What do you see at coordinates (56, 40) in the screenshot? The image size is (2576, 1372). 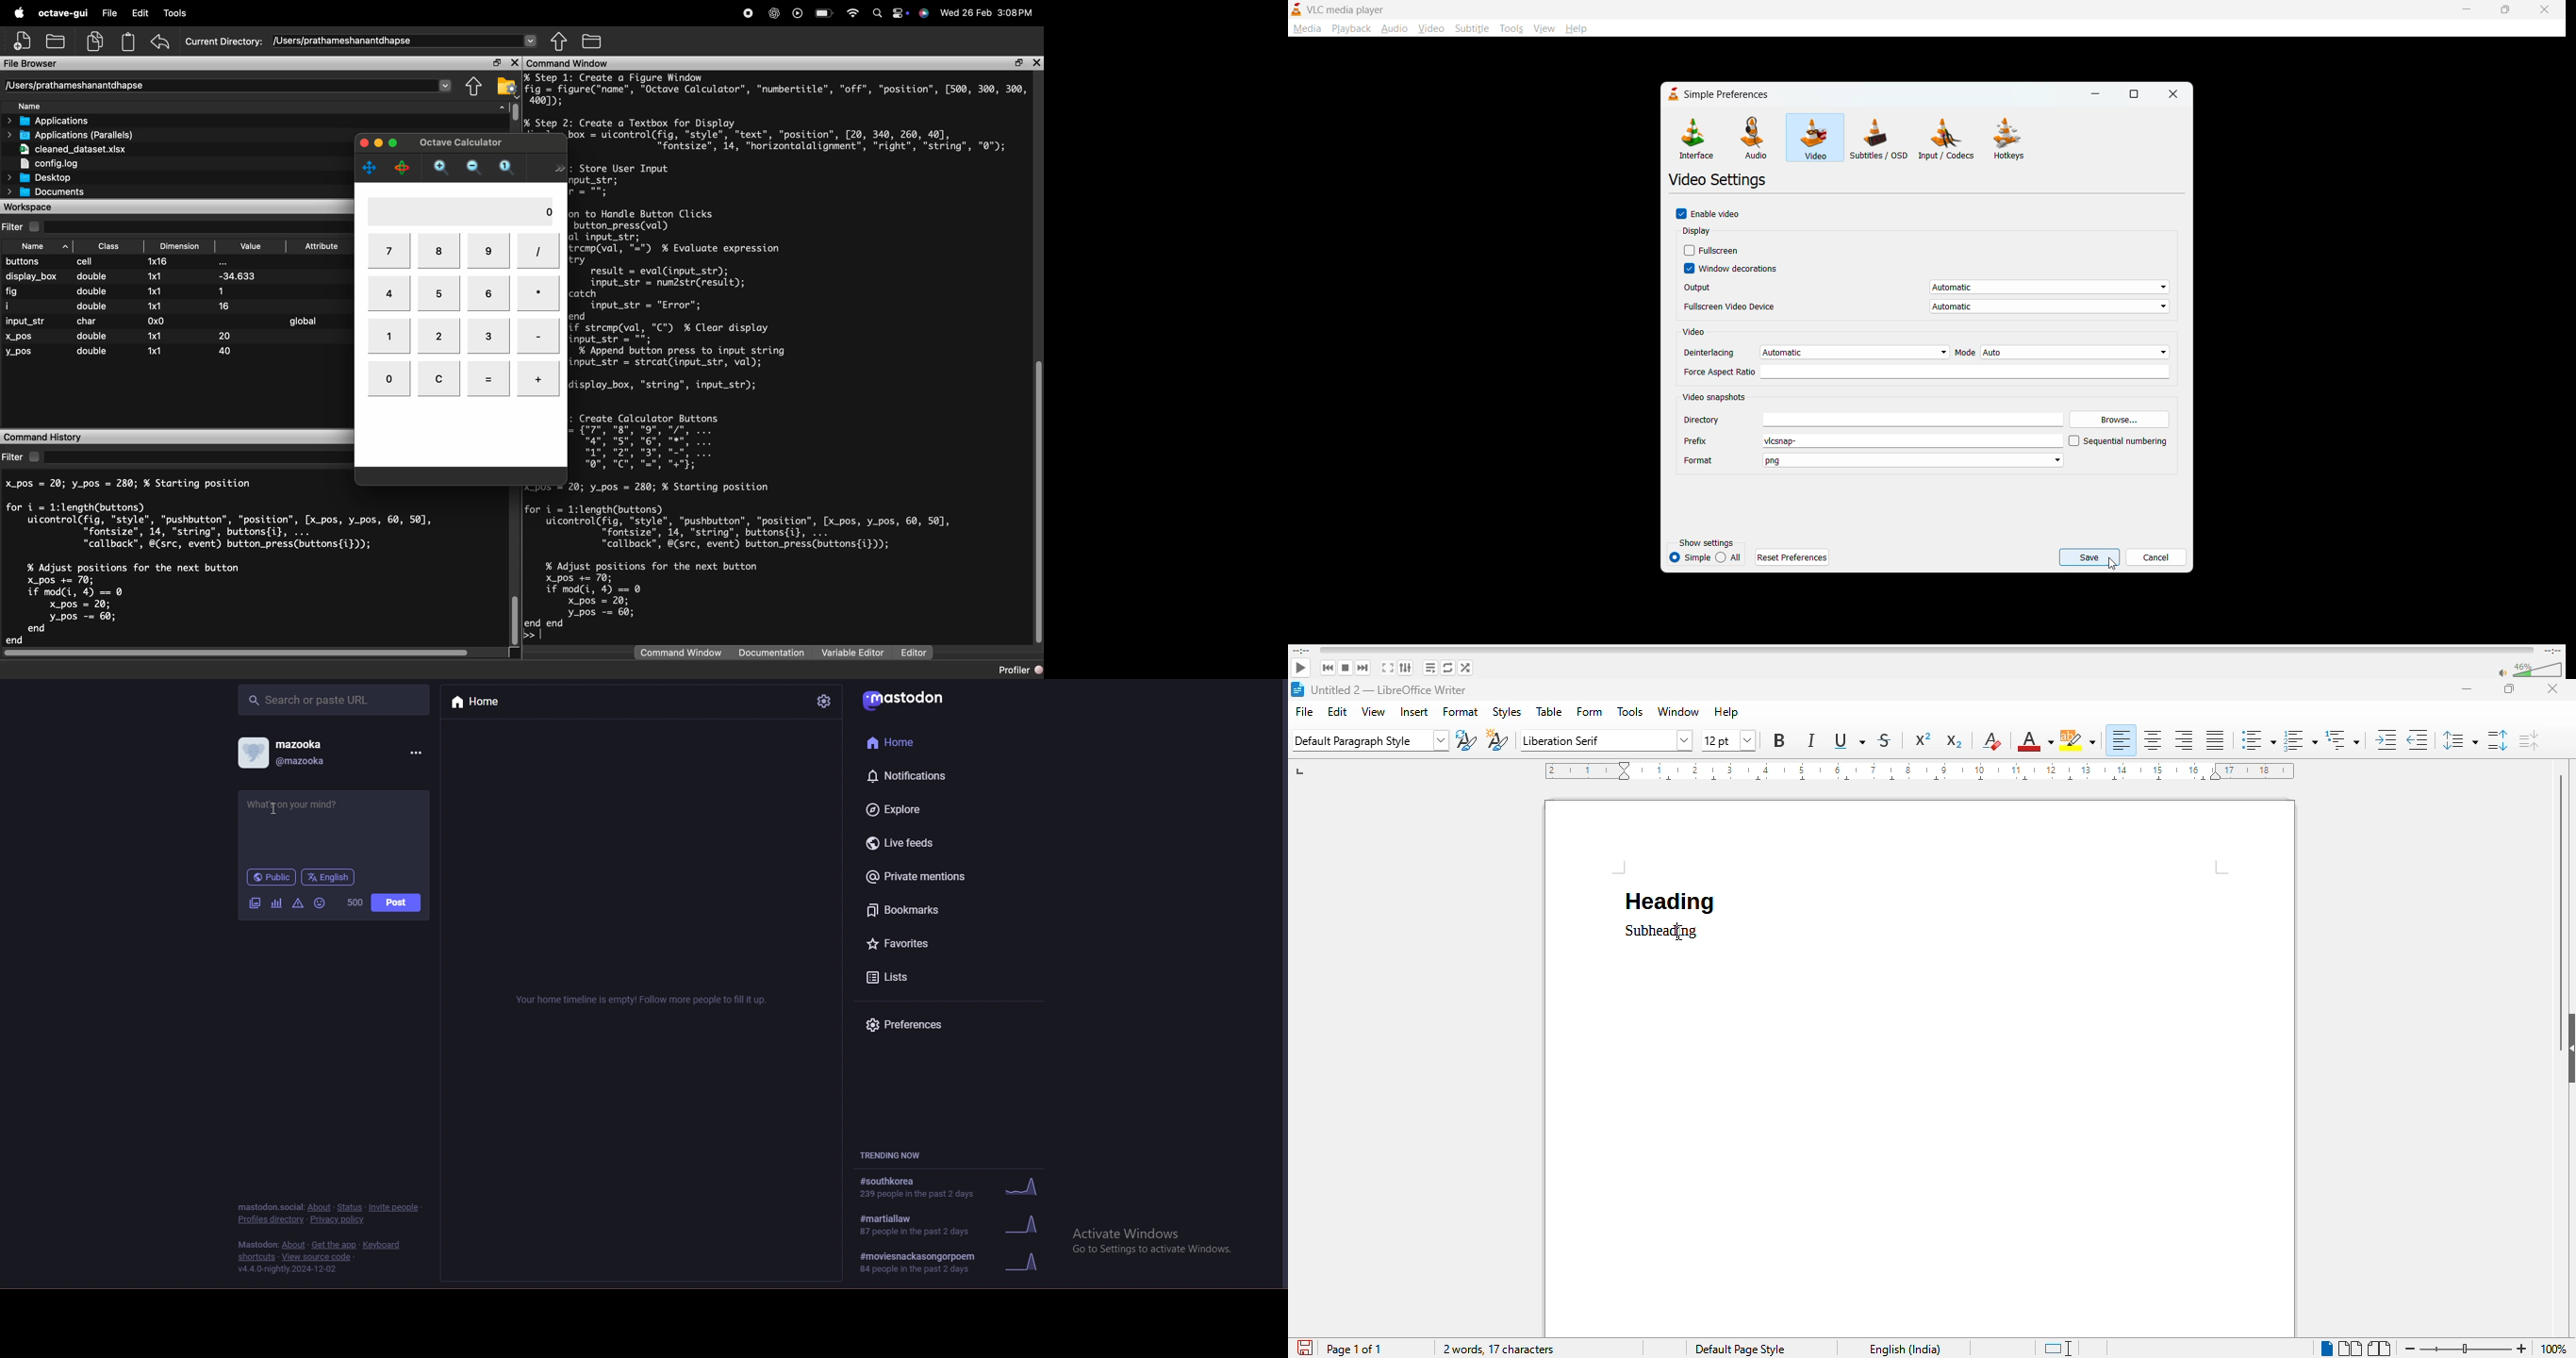 I see `open an existing file in an editor` at bounding box center [56, 40].